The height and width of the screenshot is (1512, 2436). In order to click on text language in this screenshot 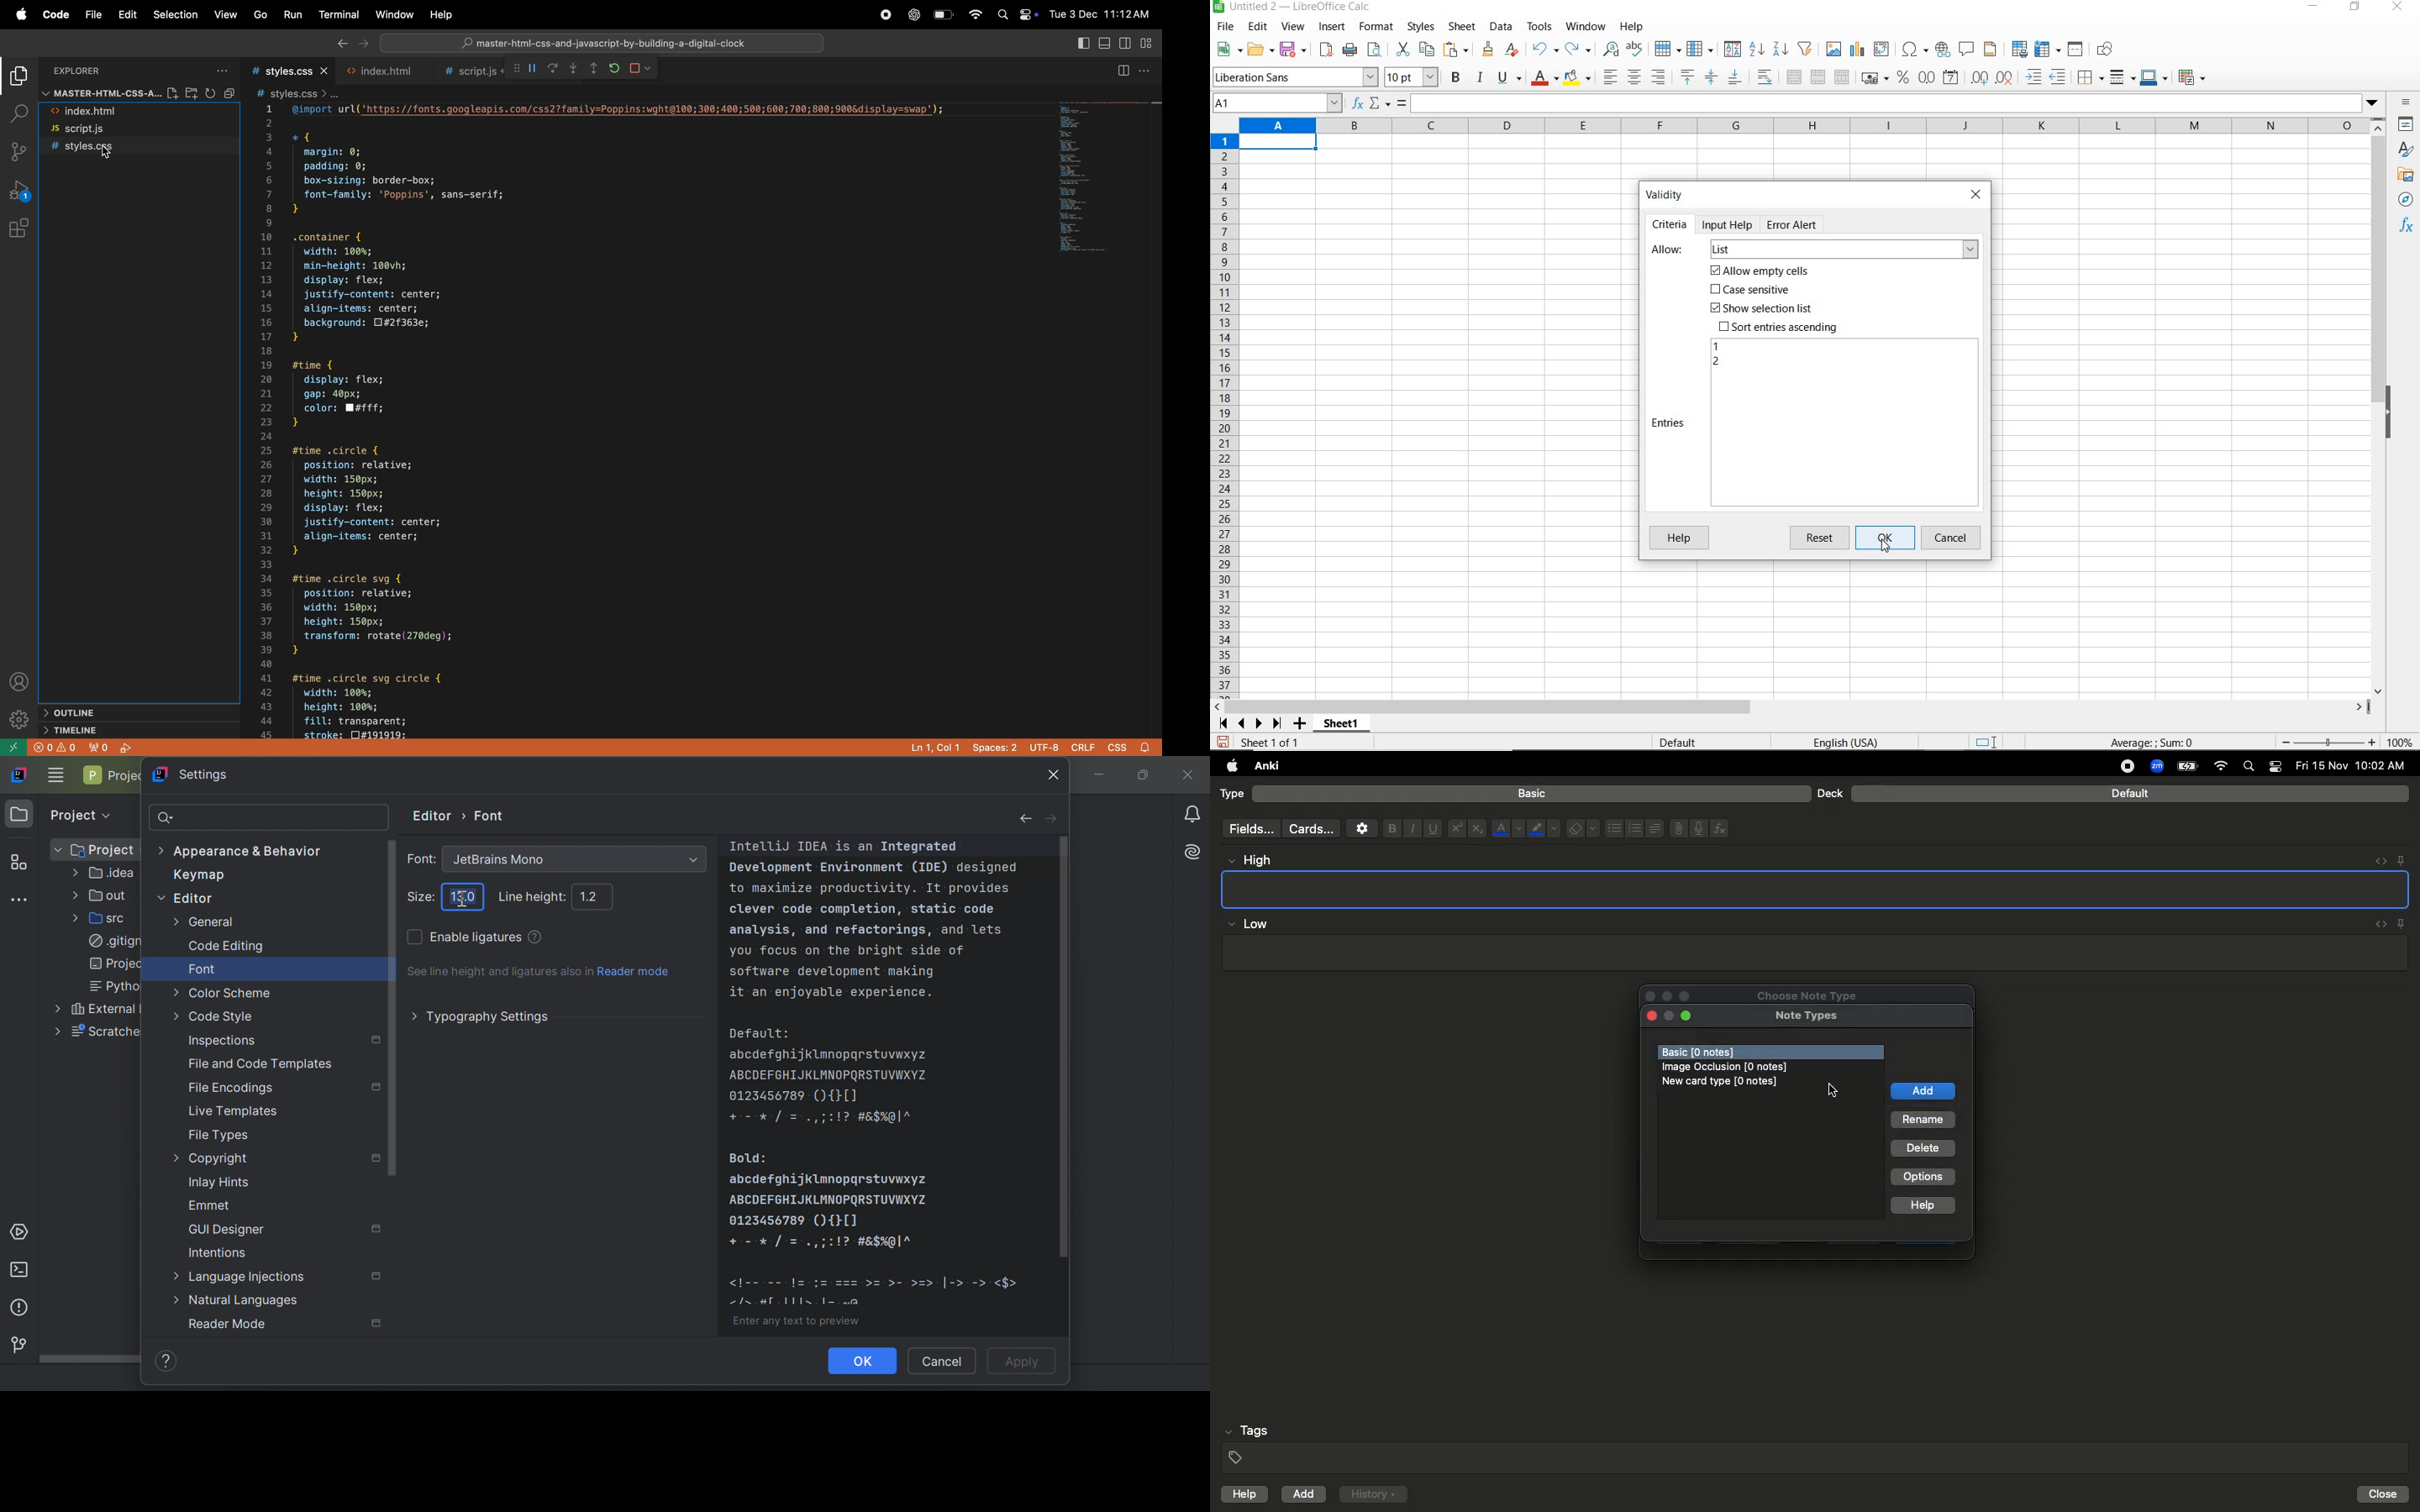, I will do `click(1844, 744)`.